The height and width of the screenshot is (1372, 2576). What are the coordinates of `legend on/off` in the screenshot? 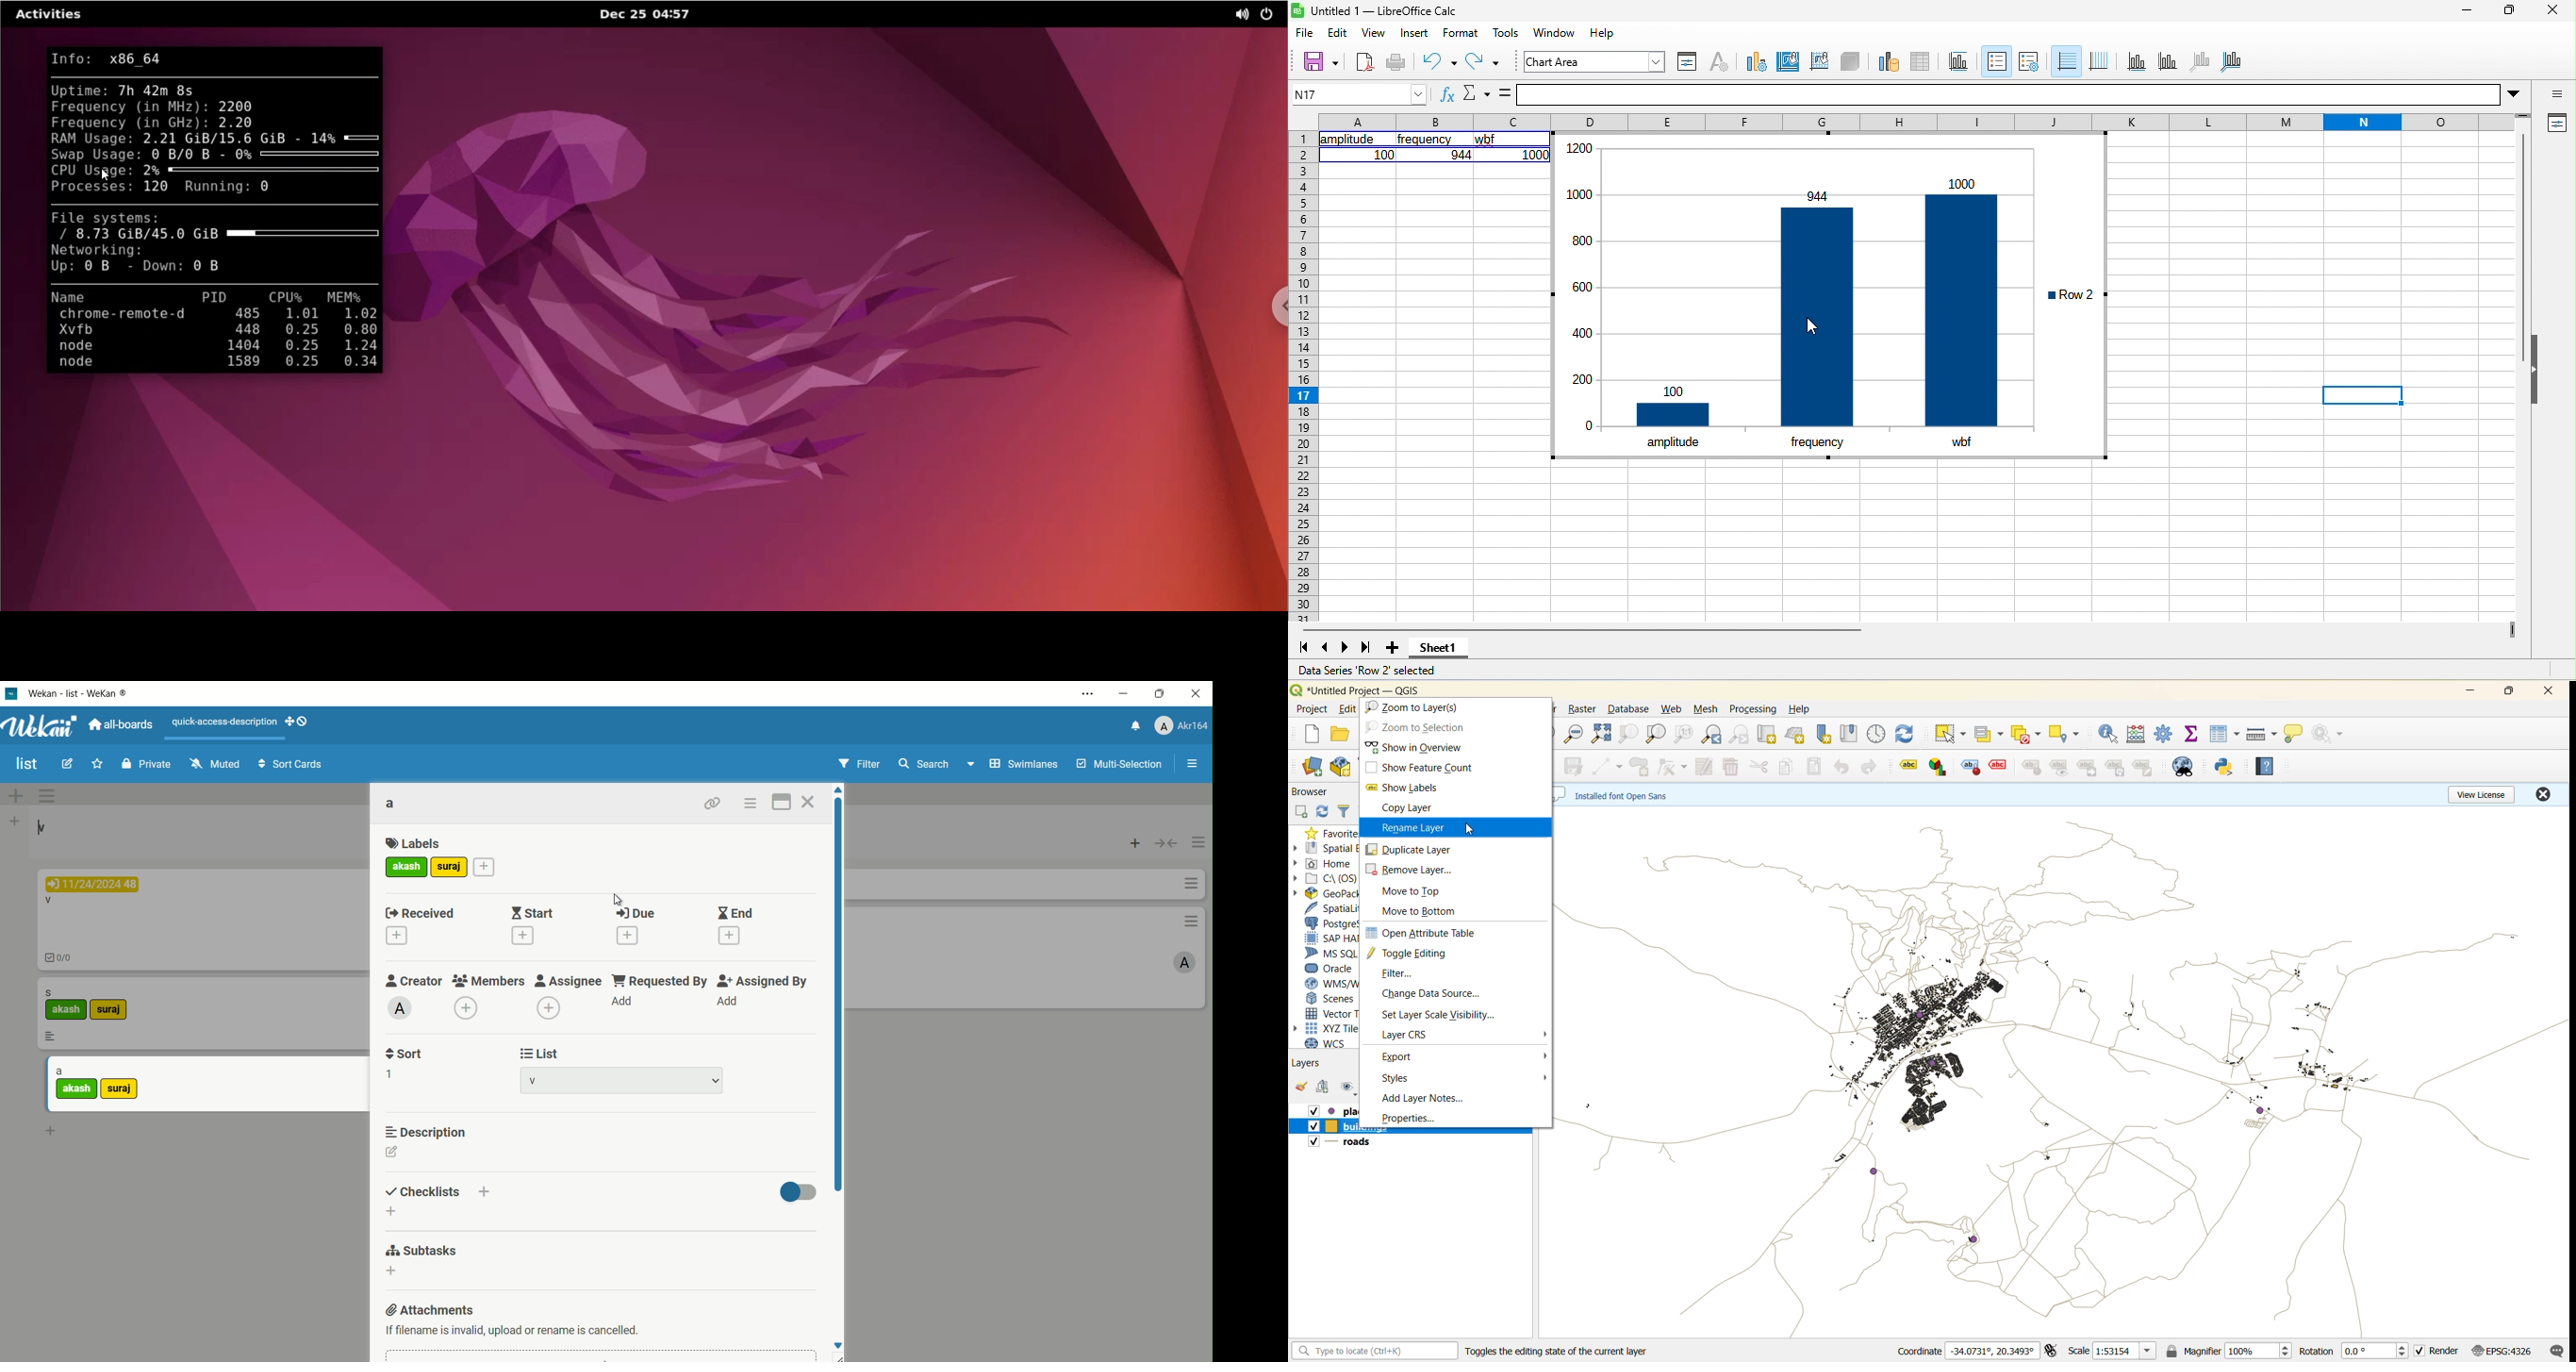 It's located at (1995, 61).